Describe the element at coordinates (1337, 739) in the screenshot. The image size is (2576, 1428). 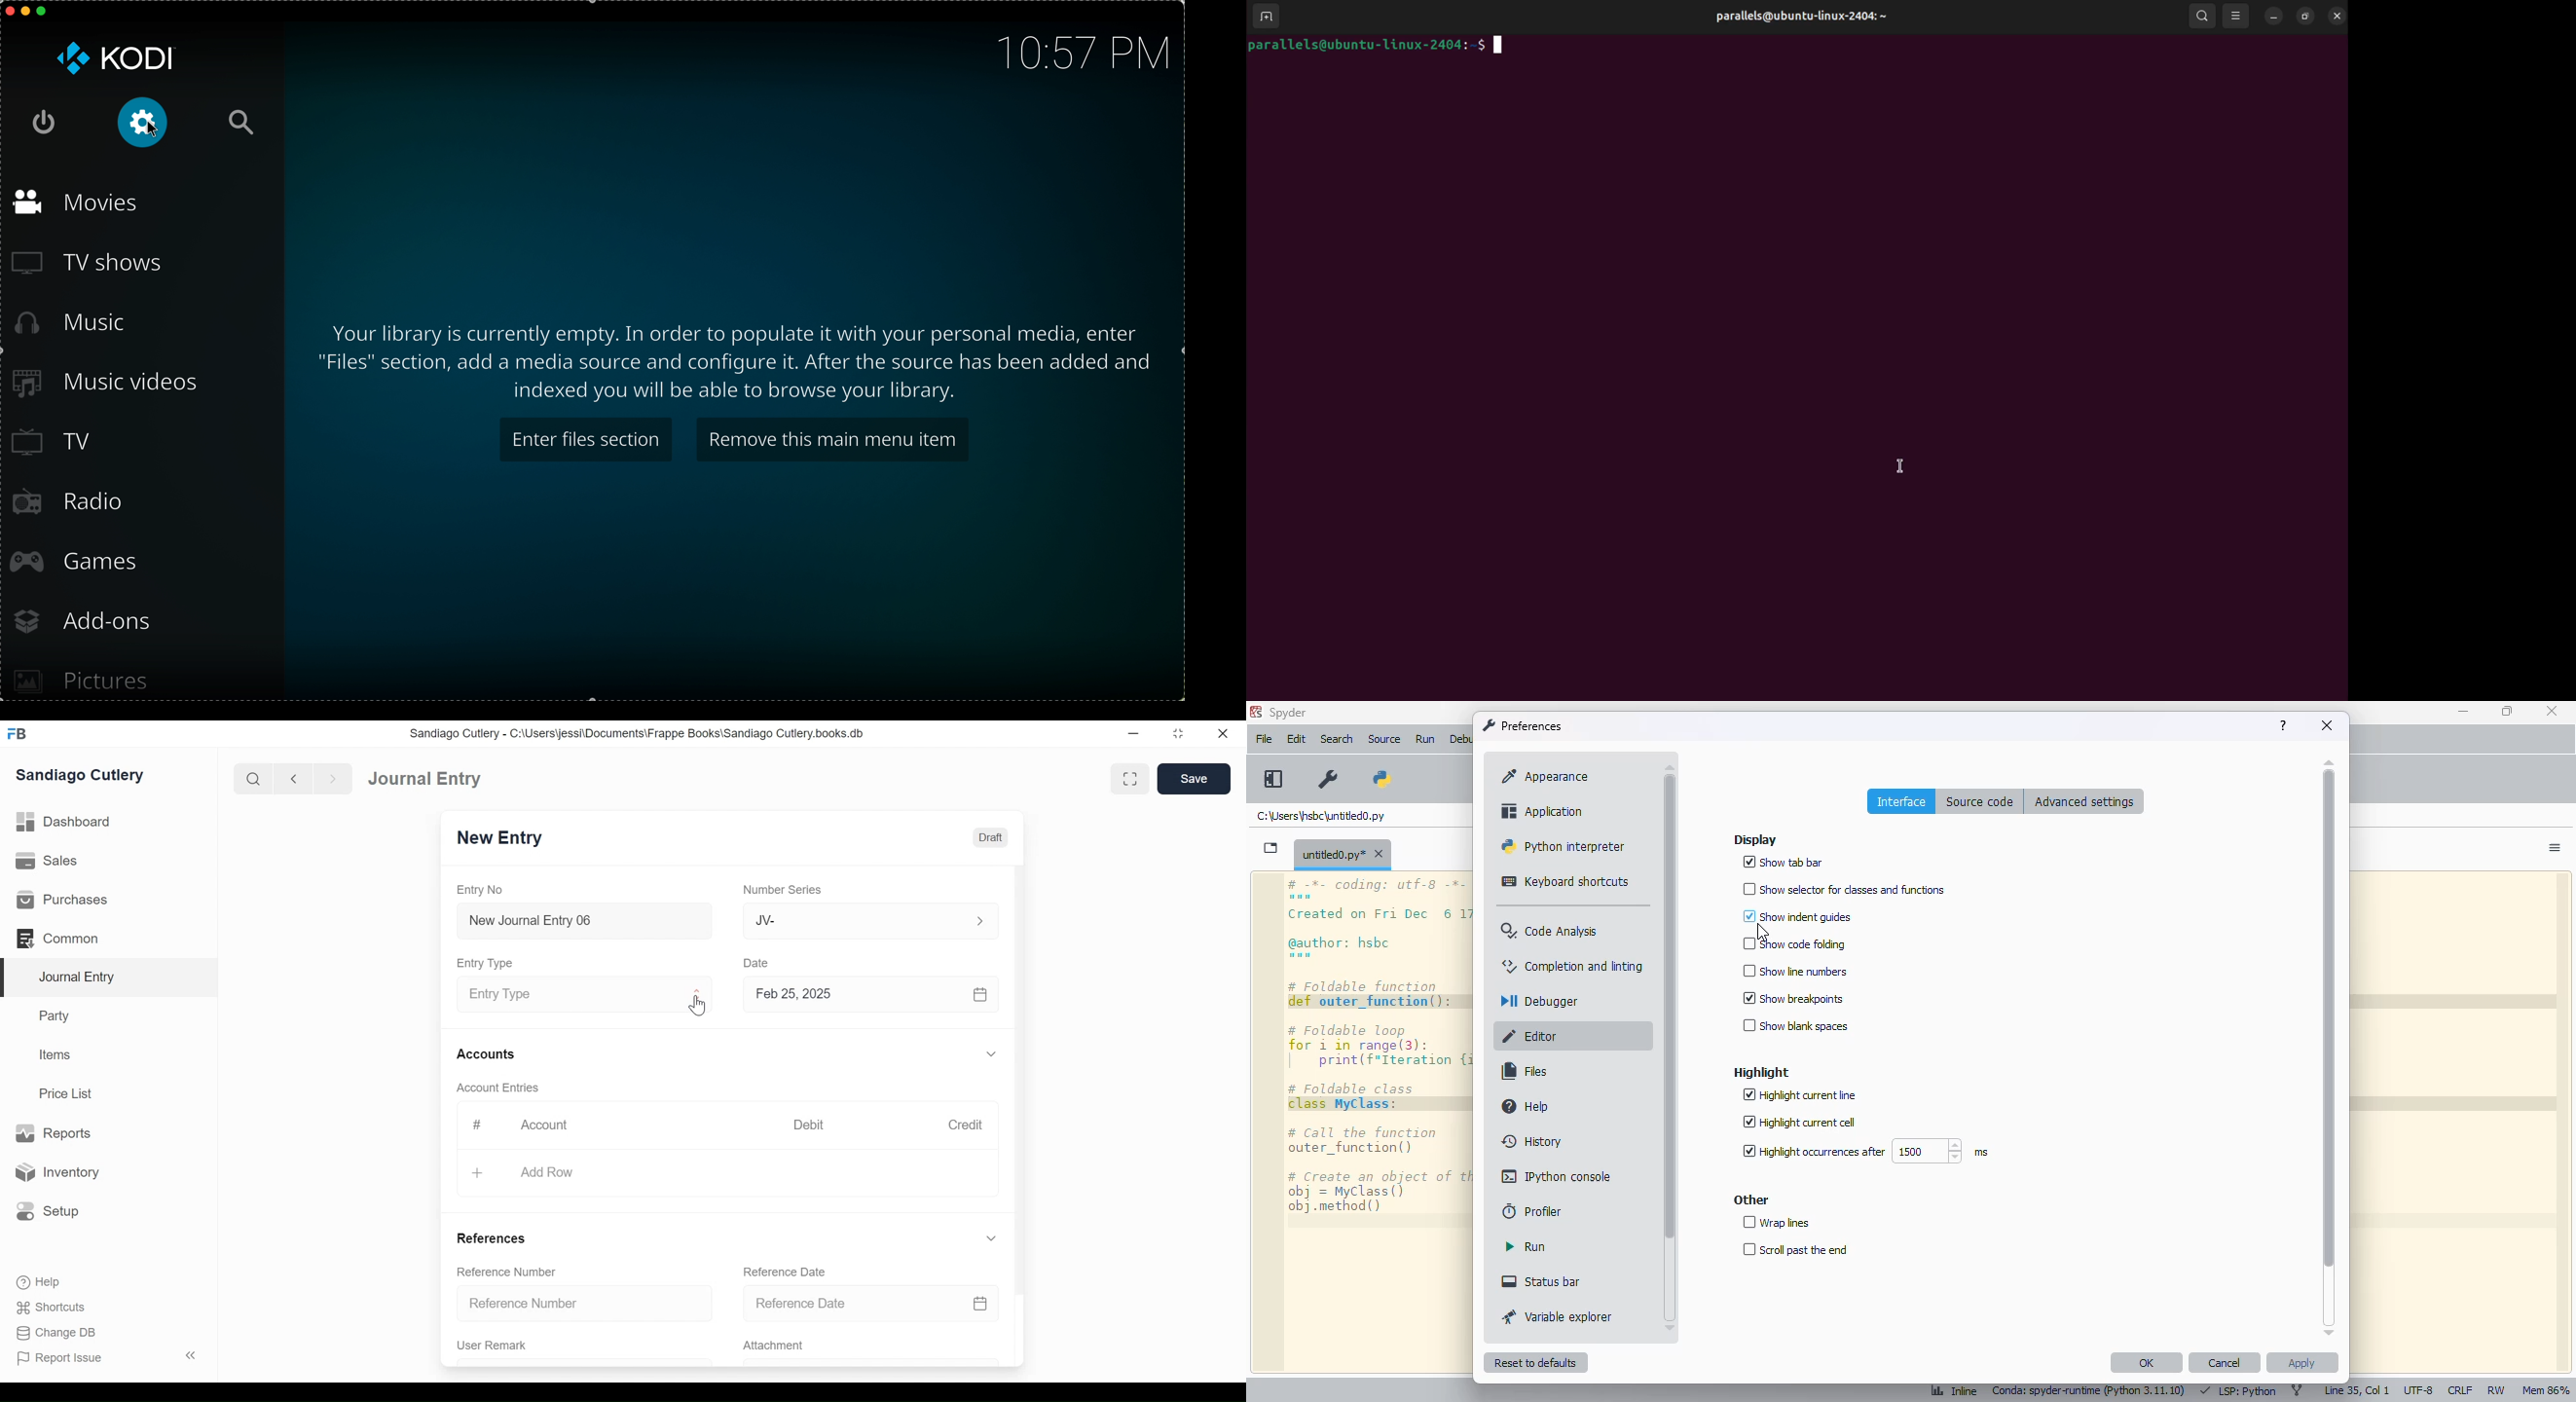
I see `search` at that location.